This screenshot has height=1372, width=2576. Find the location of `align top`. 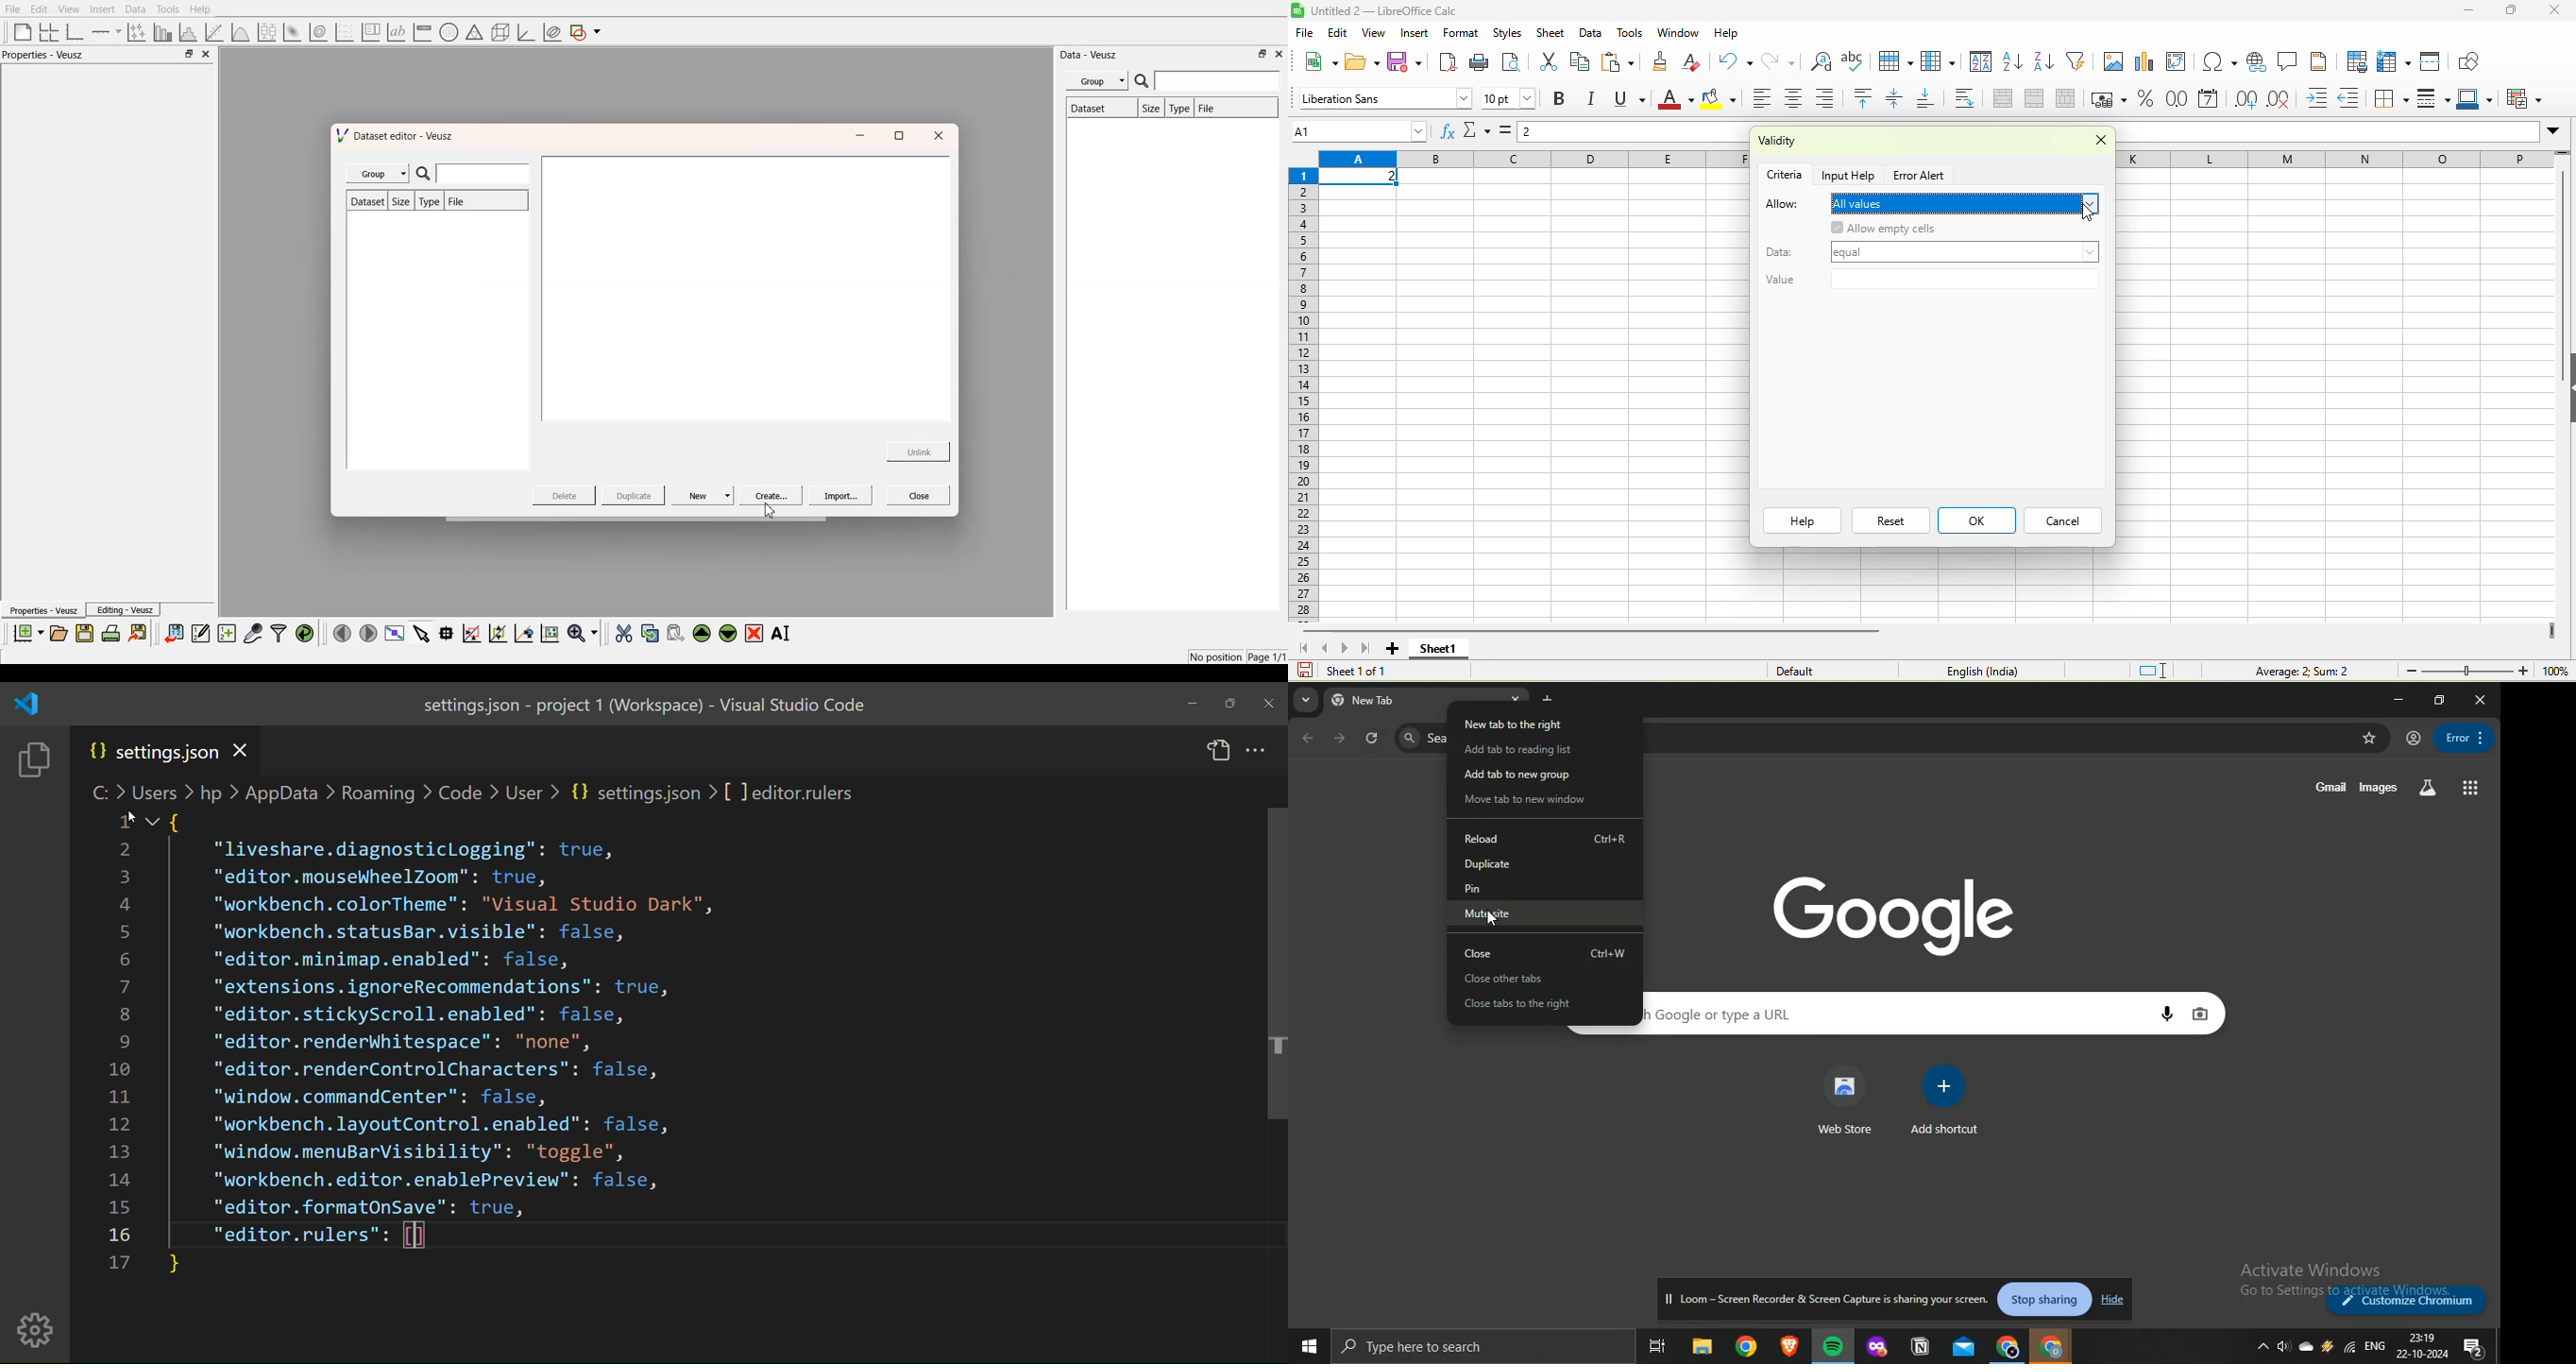

align top is located at coordinates (1866, 99).